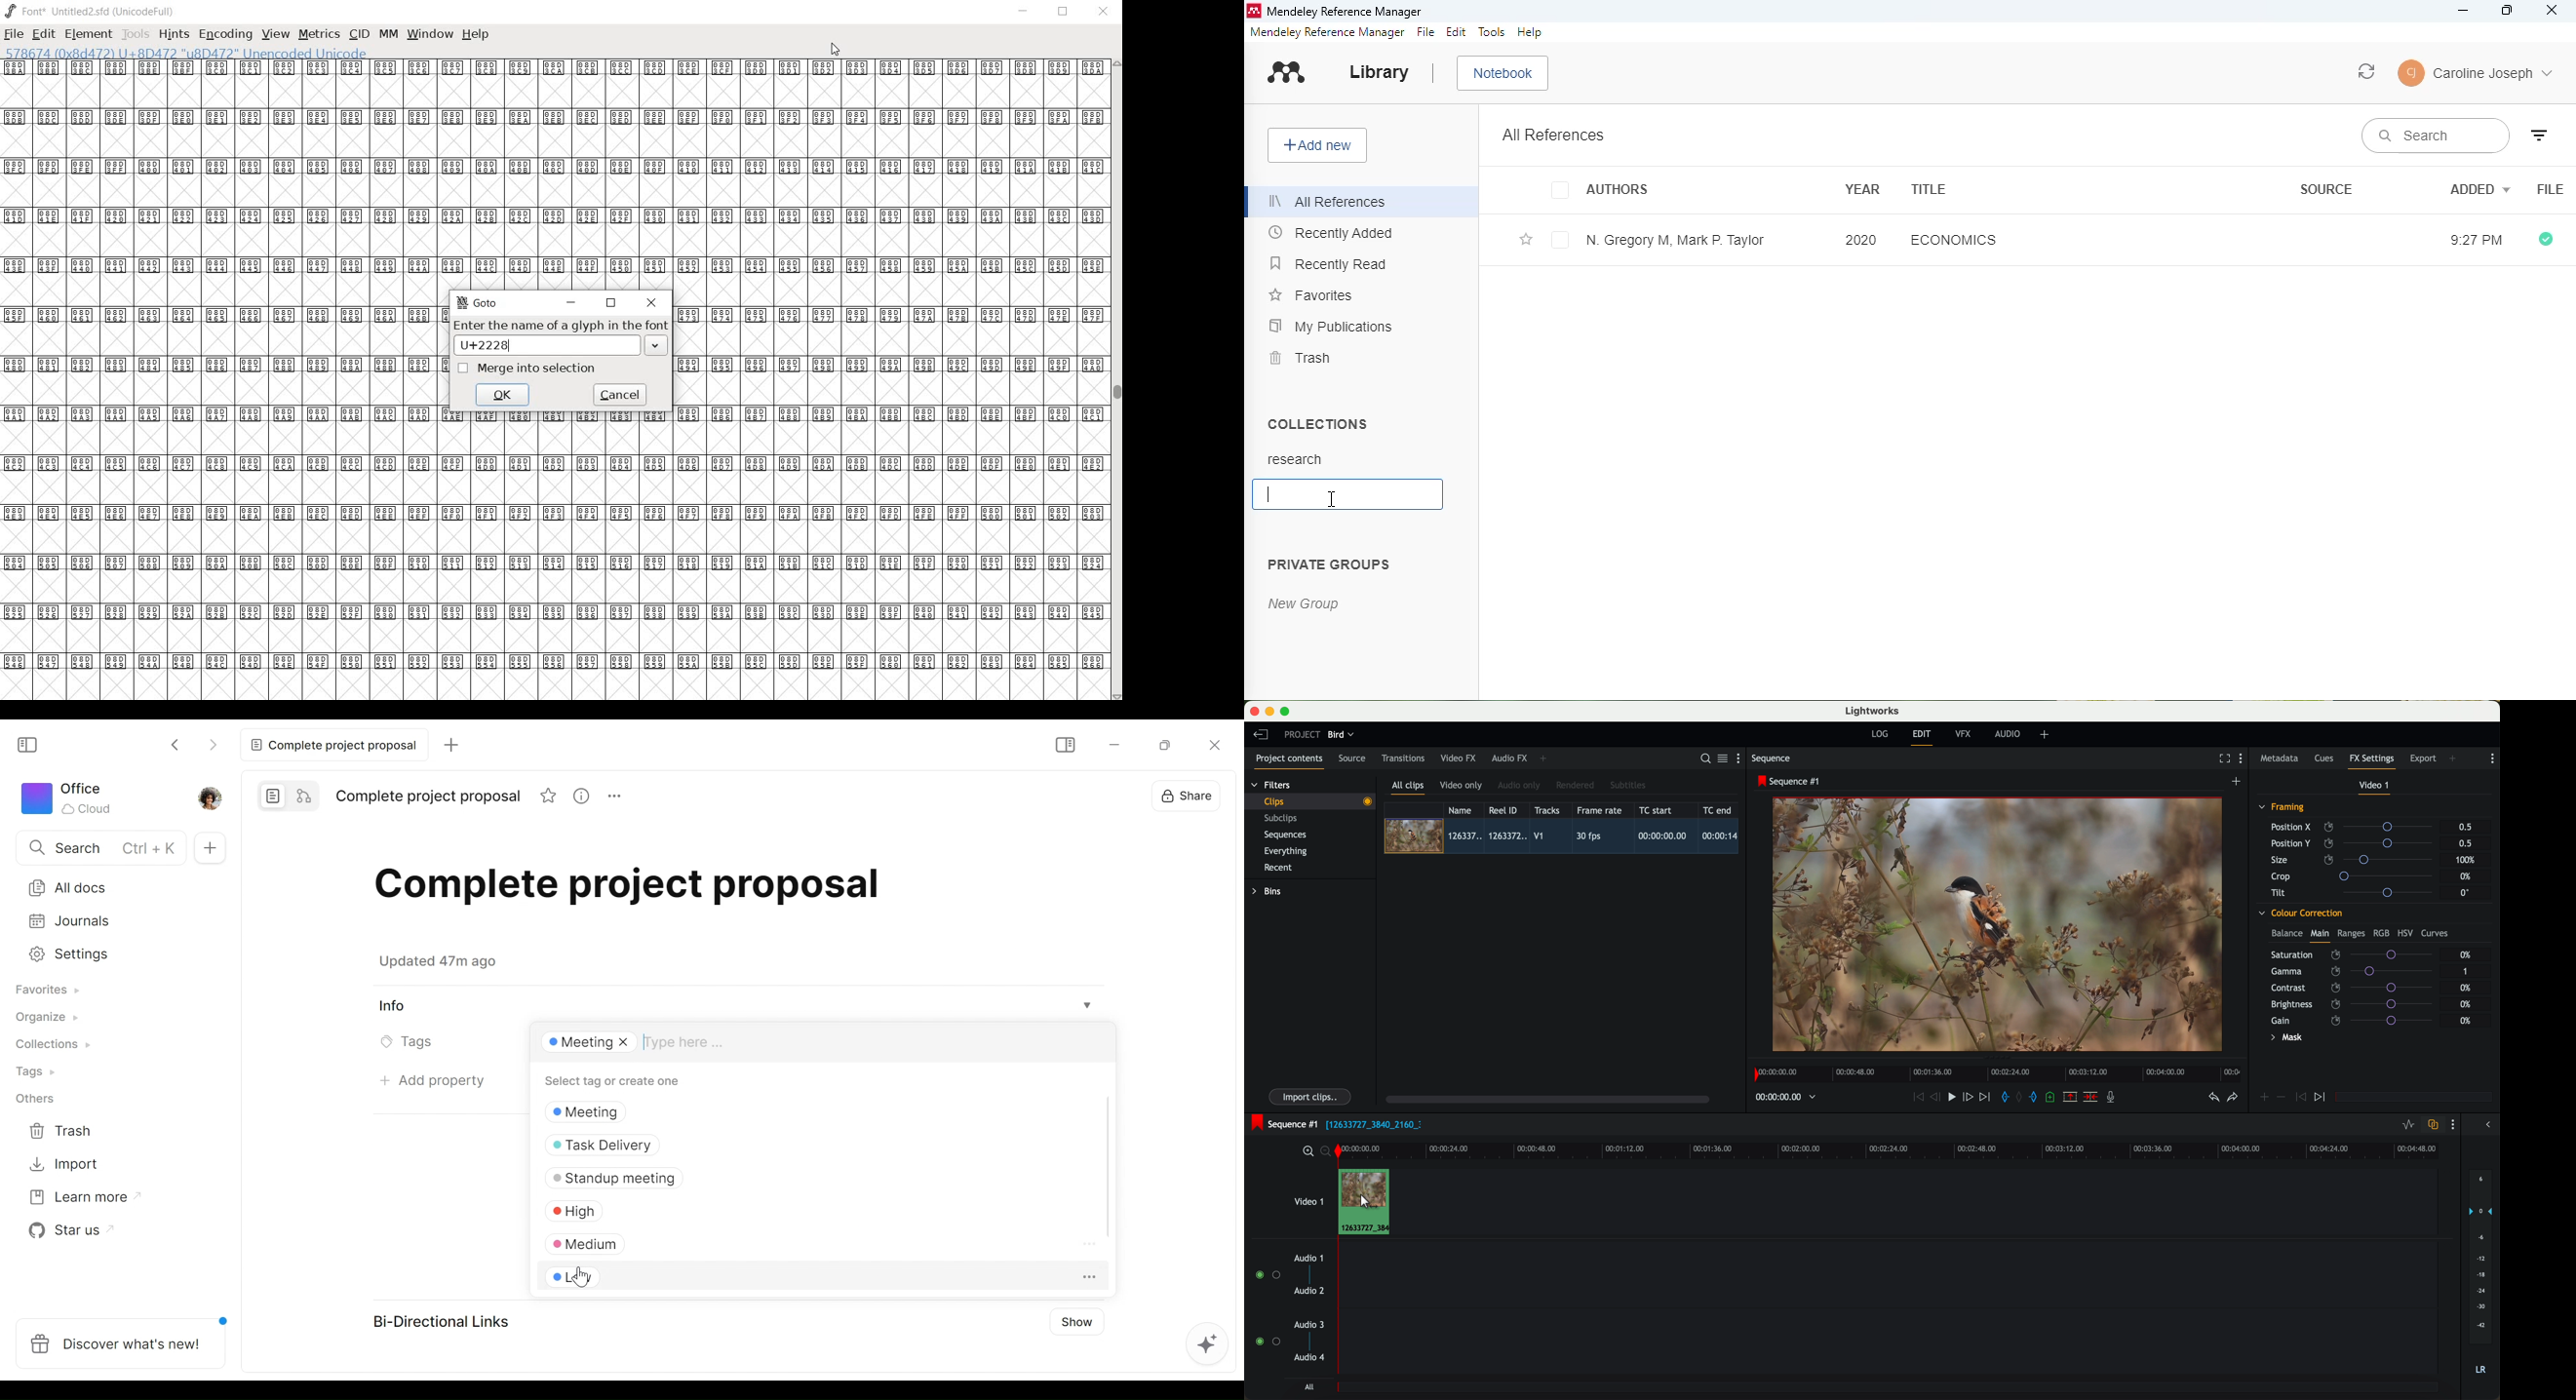 The image size is (2576, 1400). I want to click on minimize, so click(2464, 11).